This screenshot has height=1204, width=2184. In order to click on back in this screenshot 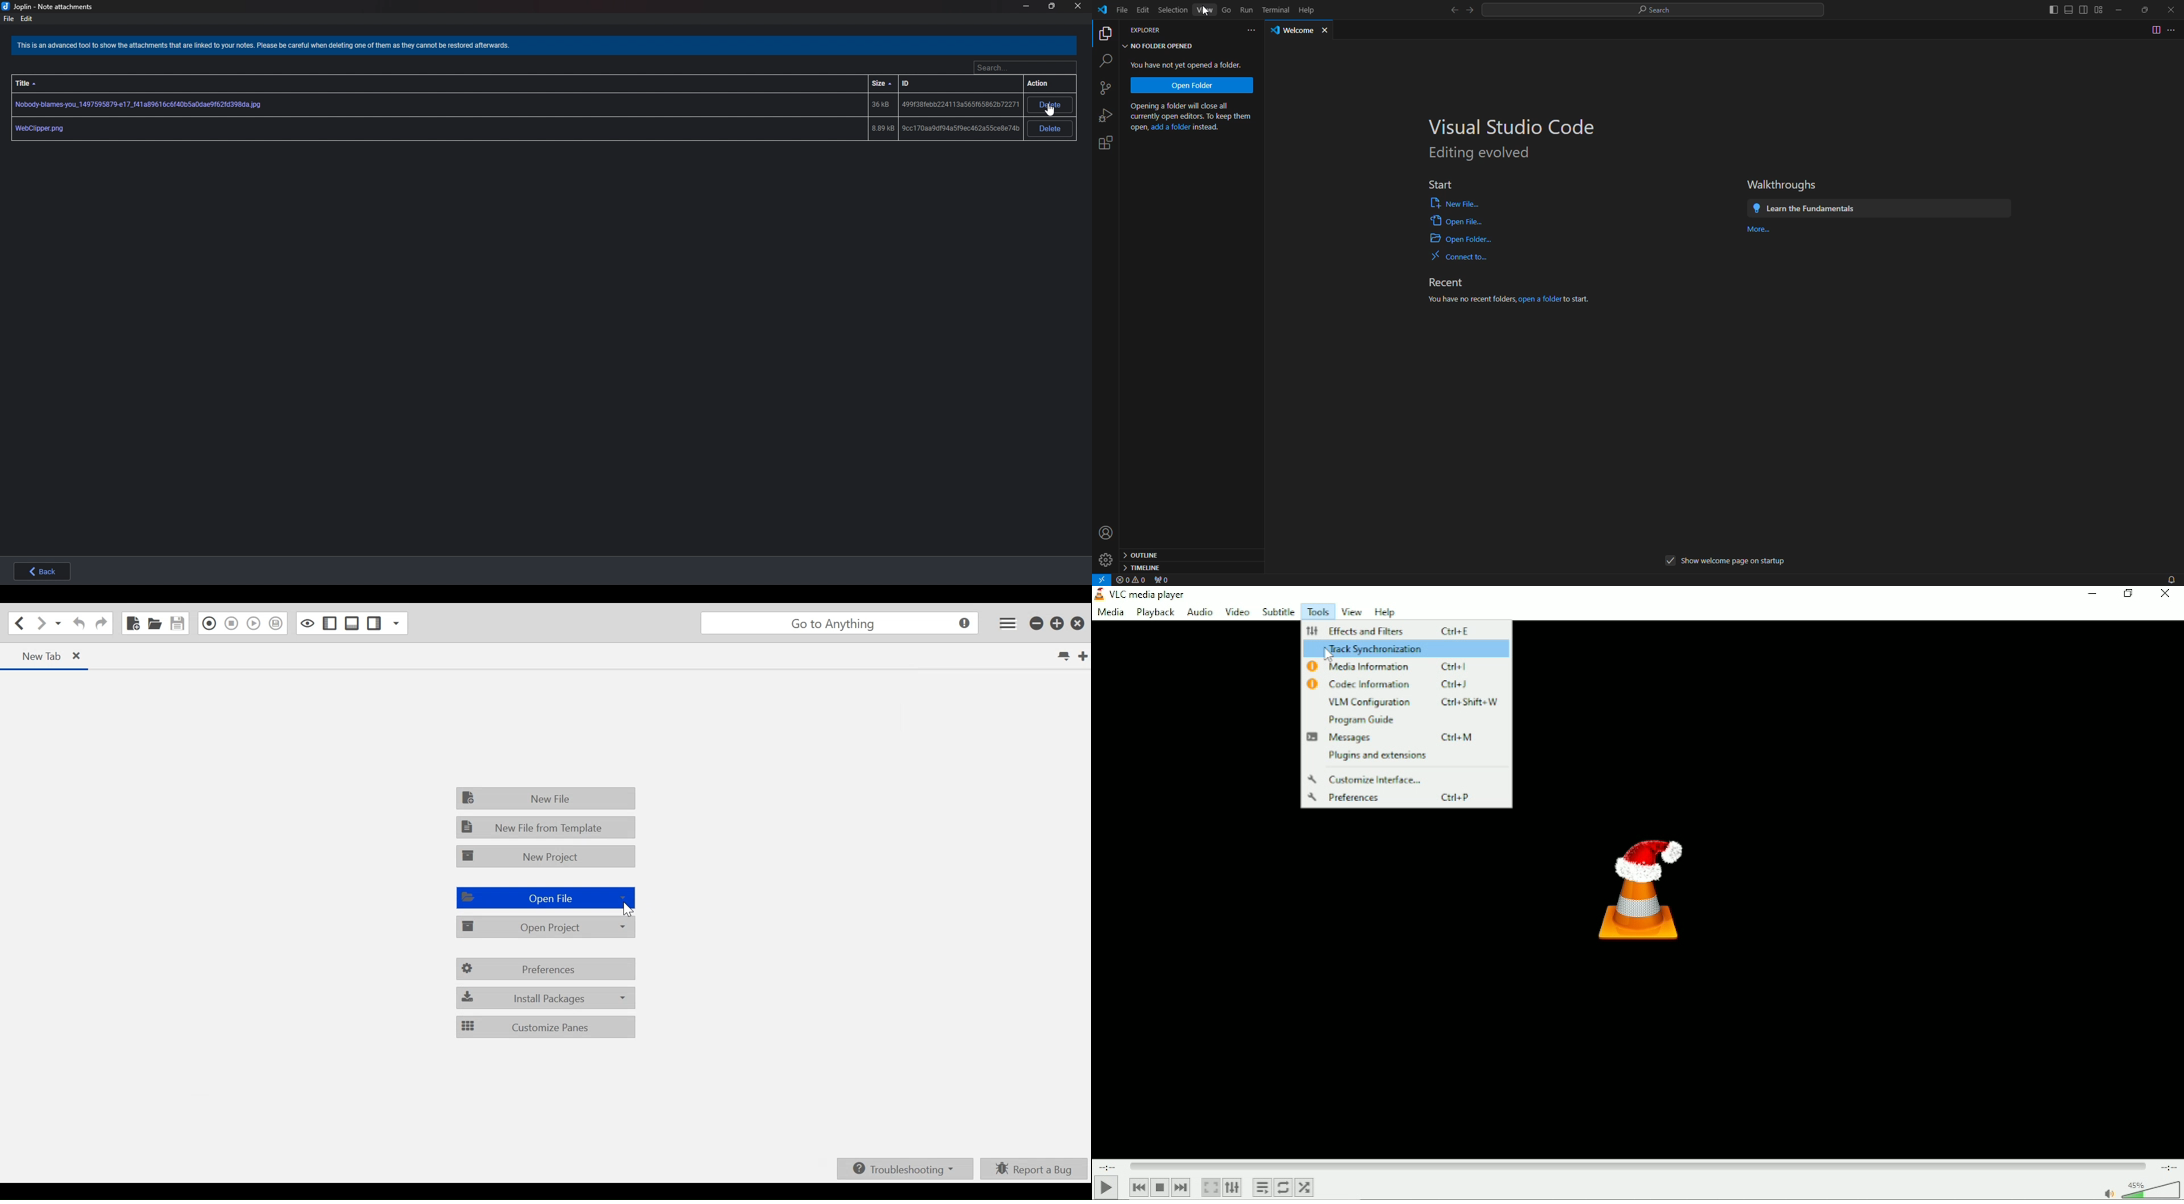, I will do `click(39, 572)`.